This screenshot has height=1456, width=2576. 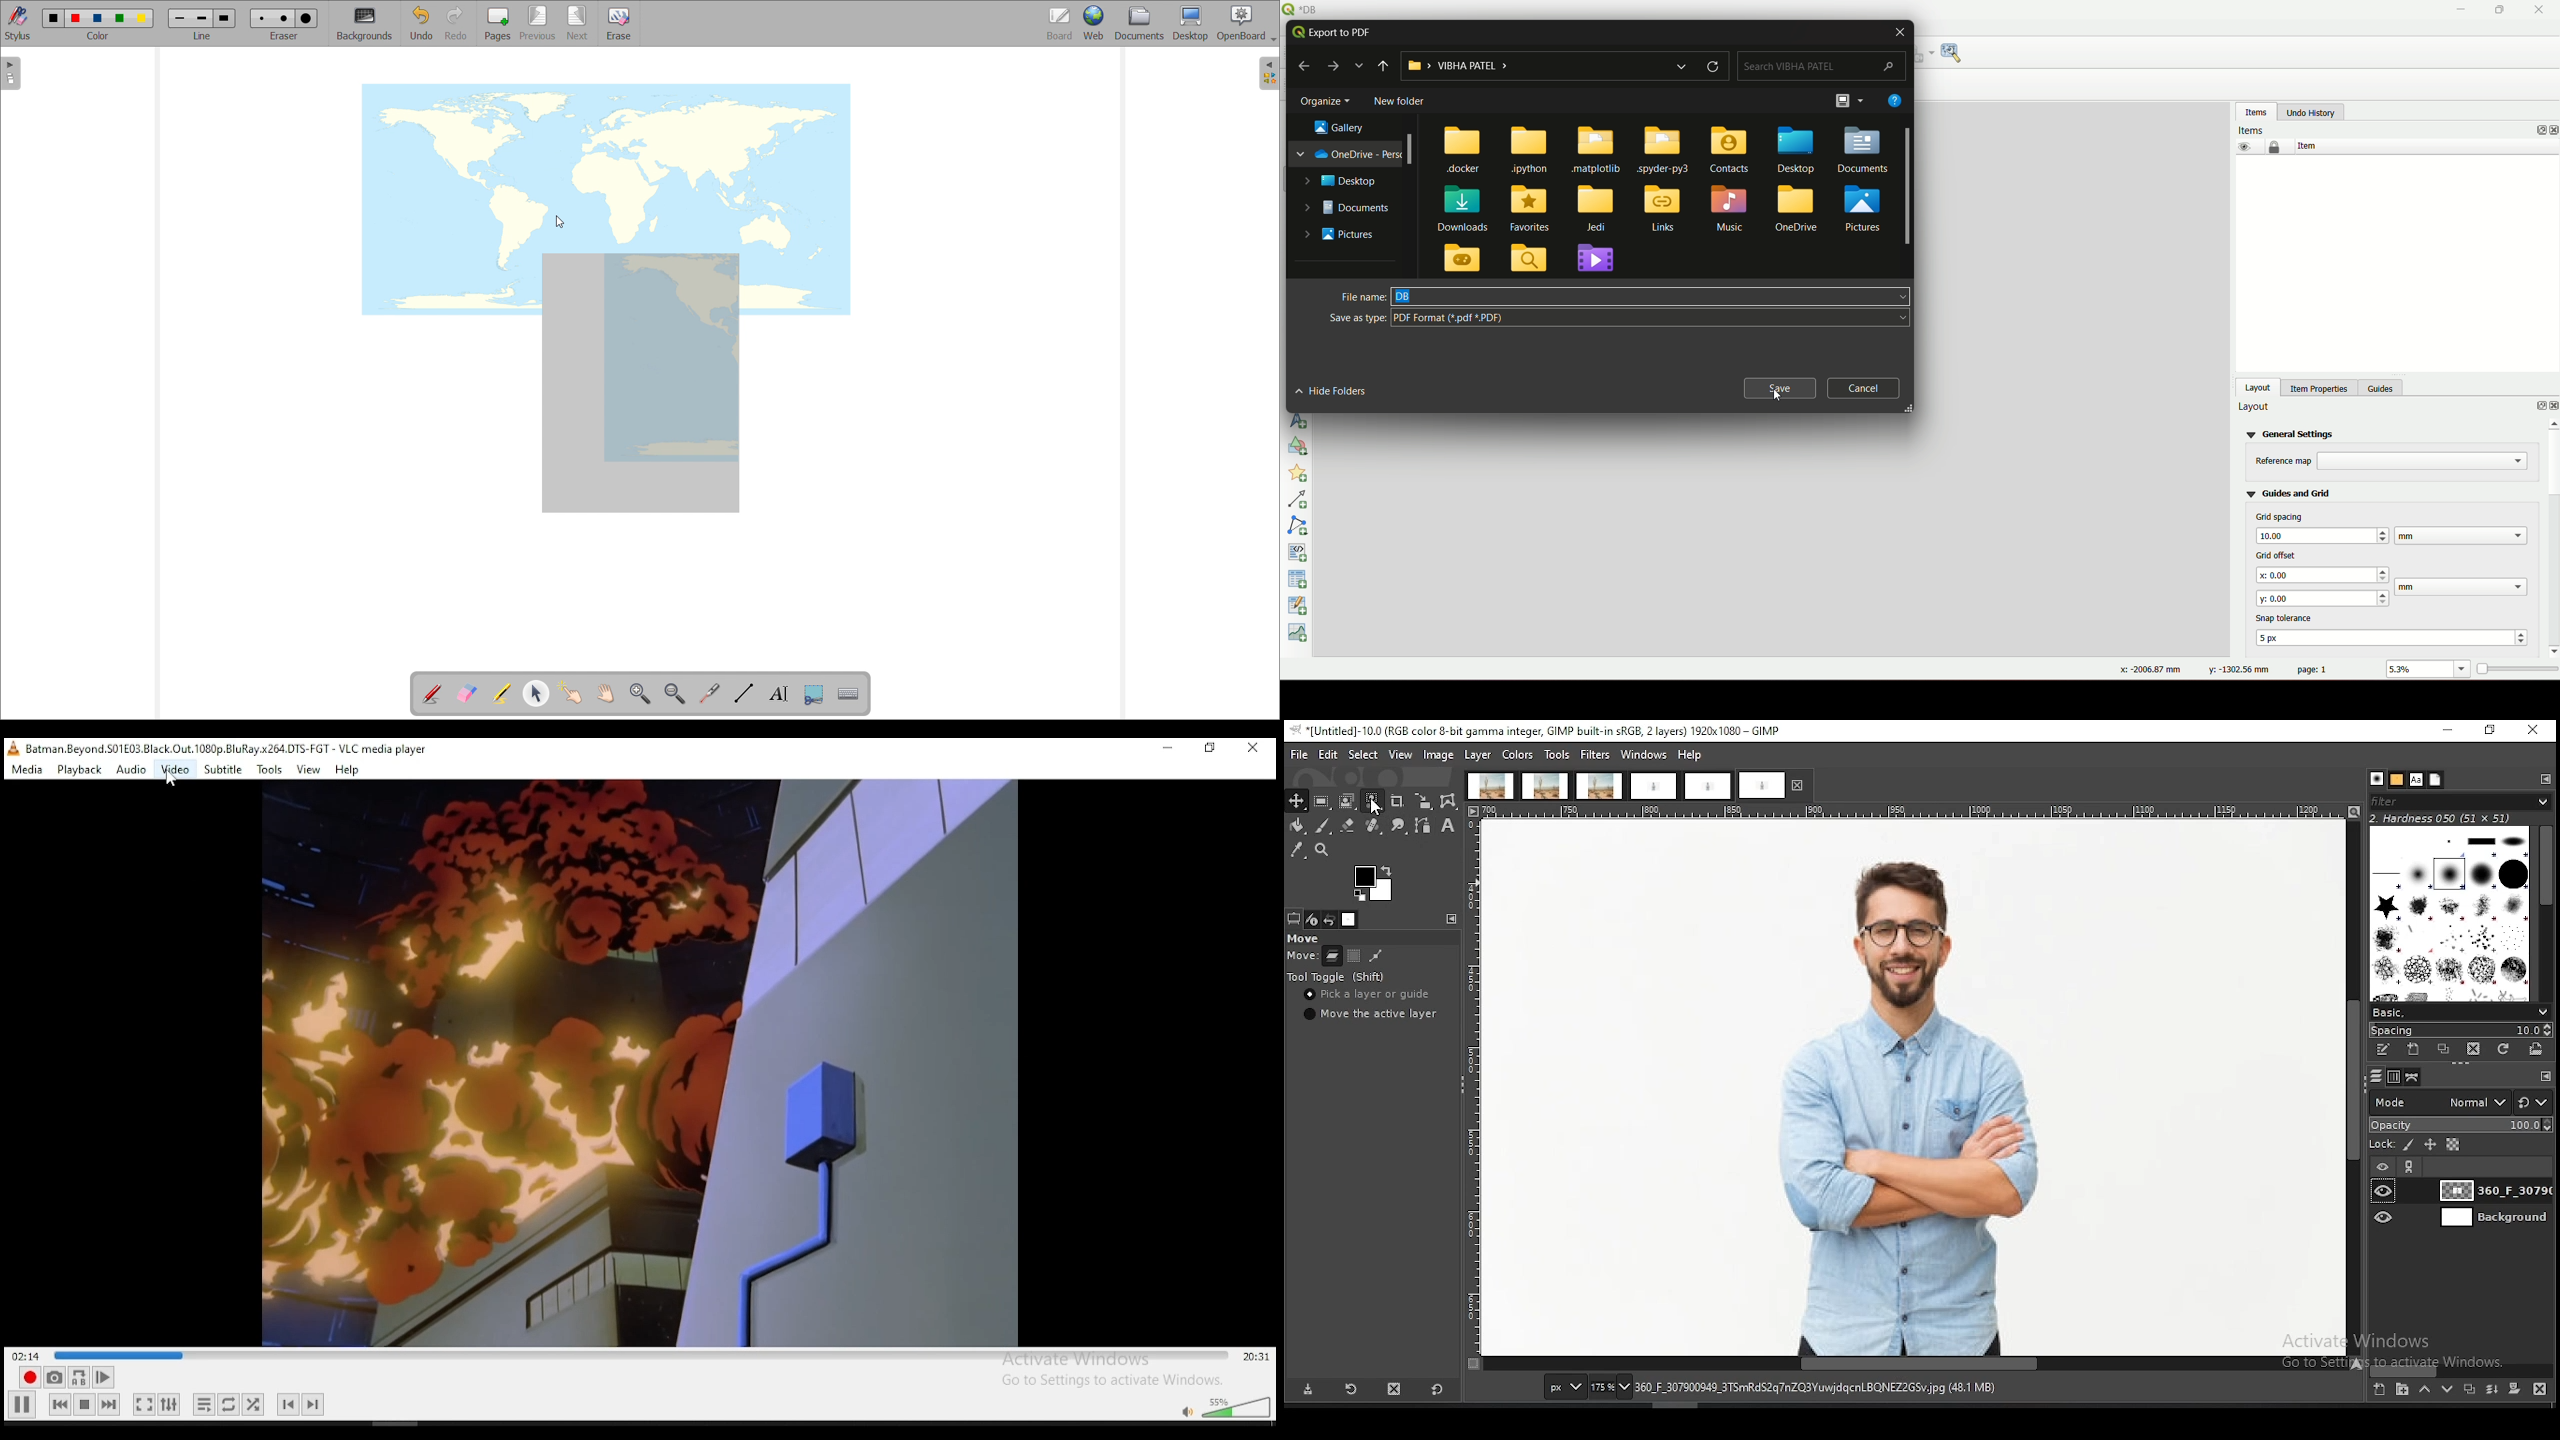 What do you see at coordinates (2380, 1145) in the screenshot?
I see `lock` at bounding box center [2380, 1145].